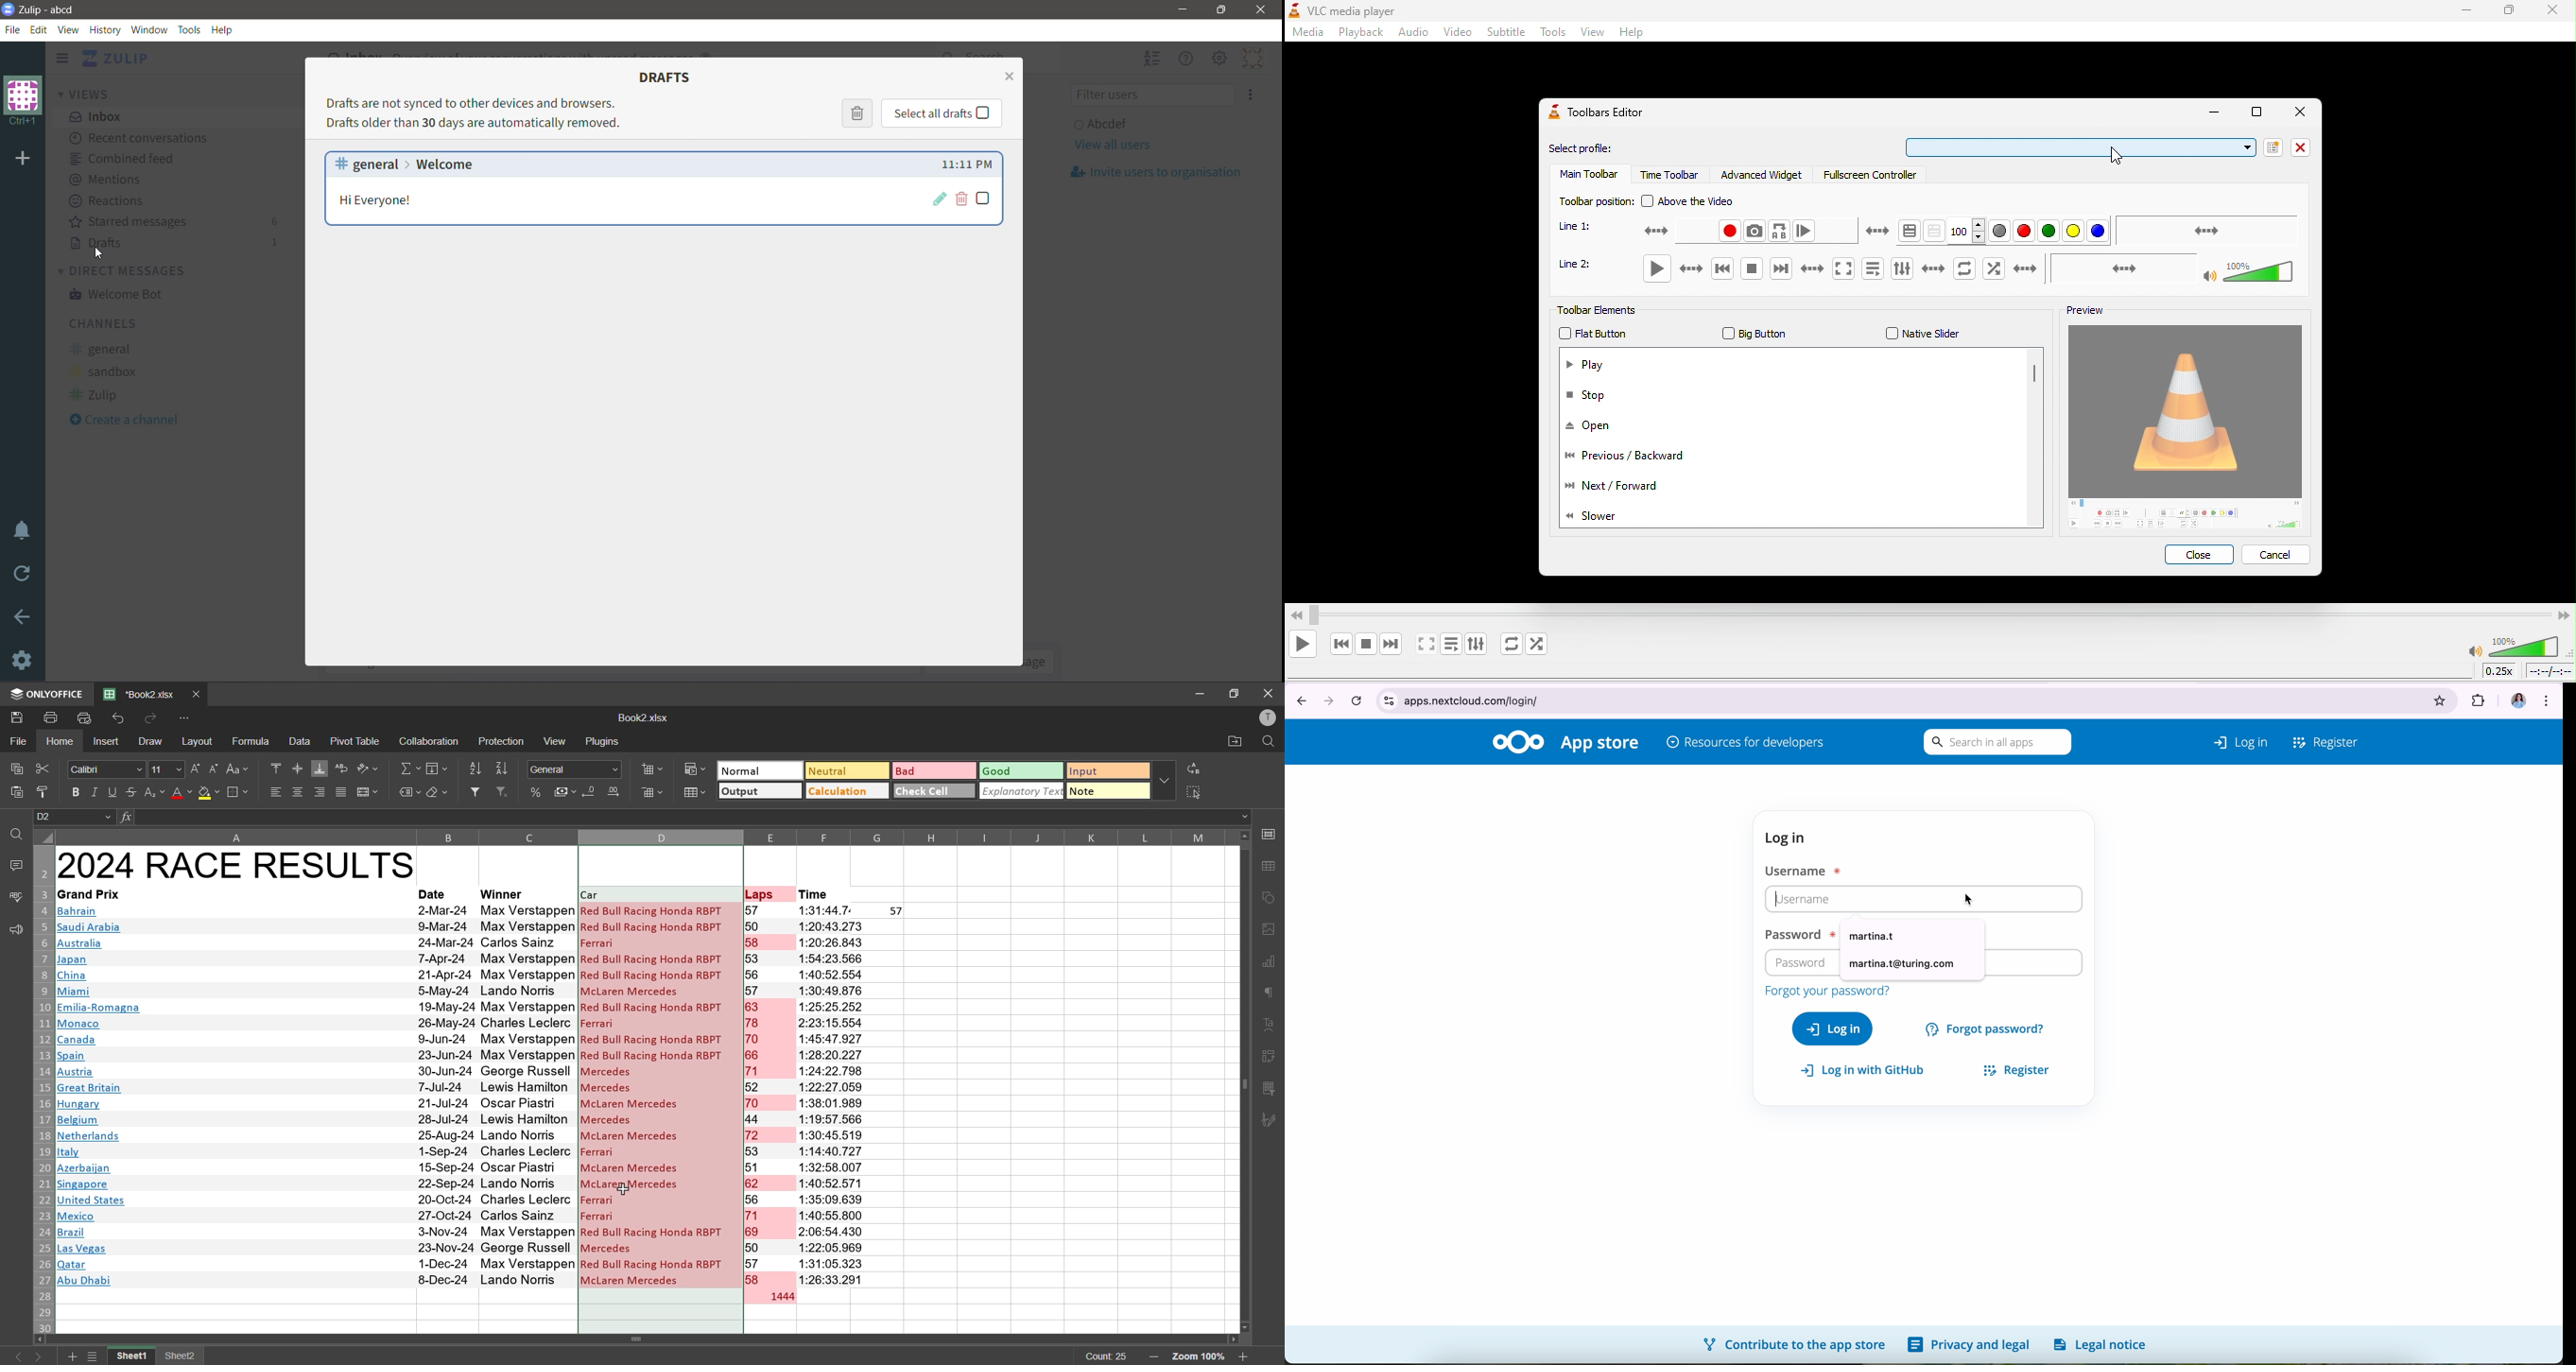 This screenshot has height=1372, width=2576. What do you see at coordinates (1603, 334) in the screenshot?
I see `flat button` at bounding box center [1603, 334].